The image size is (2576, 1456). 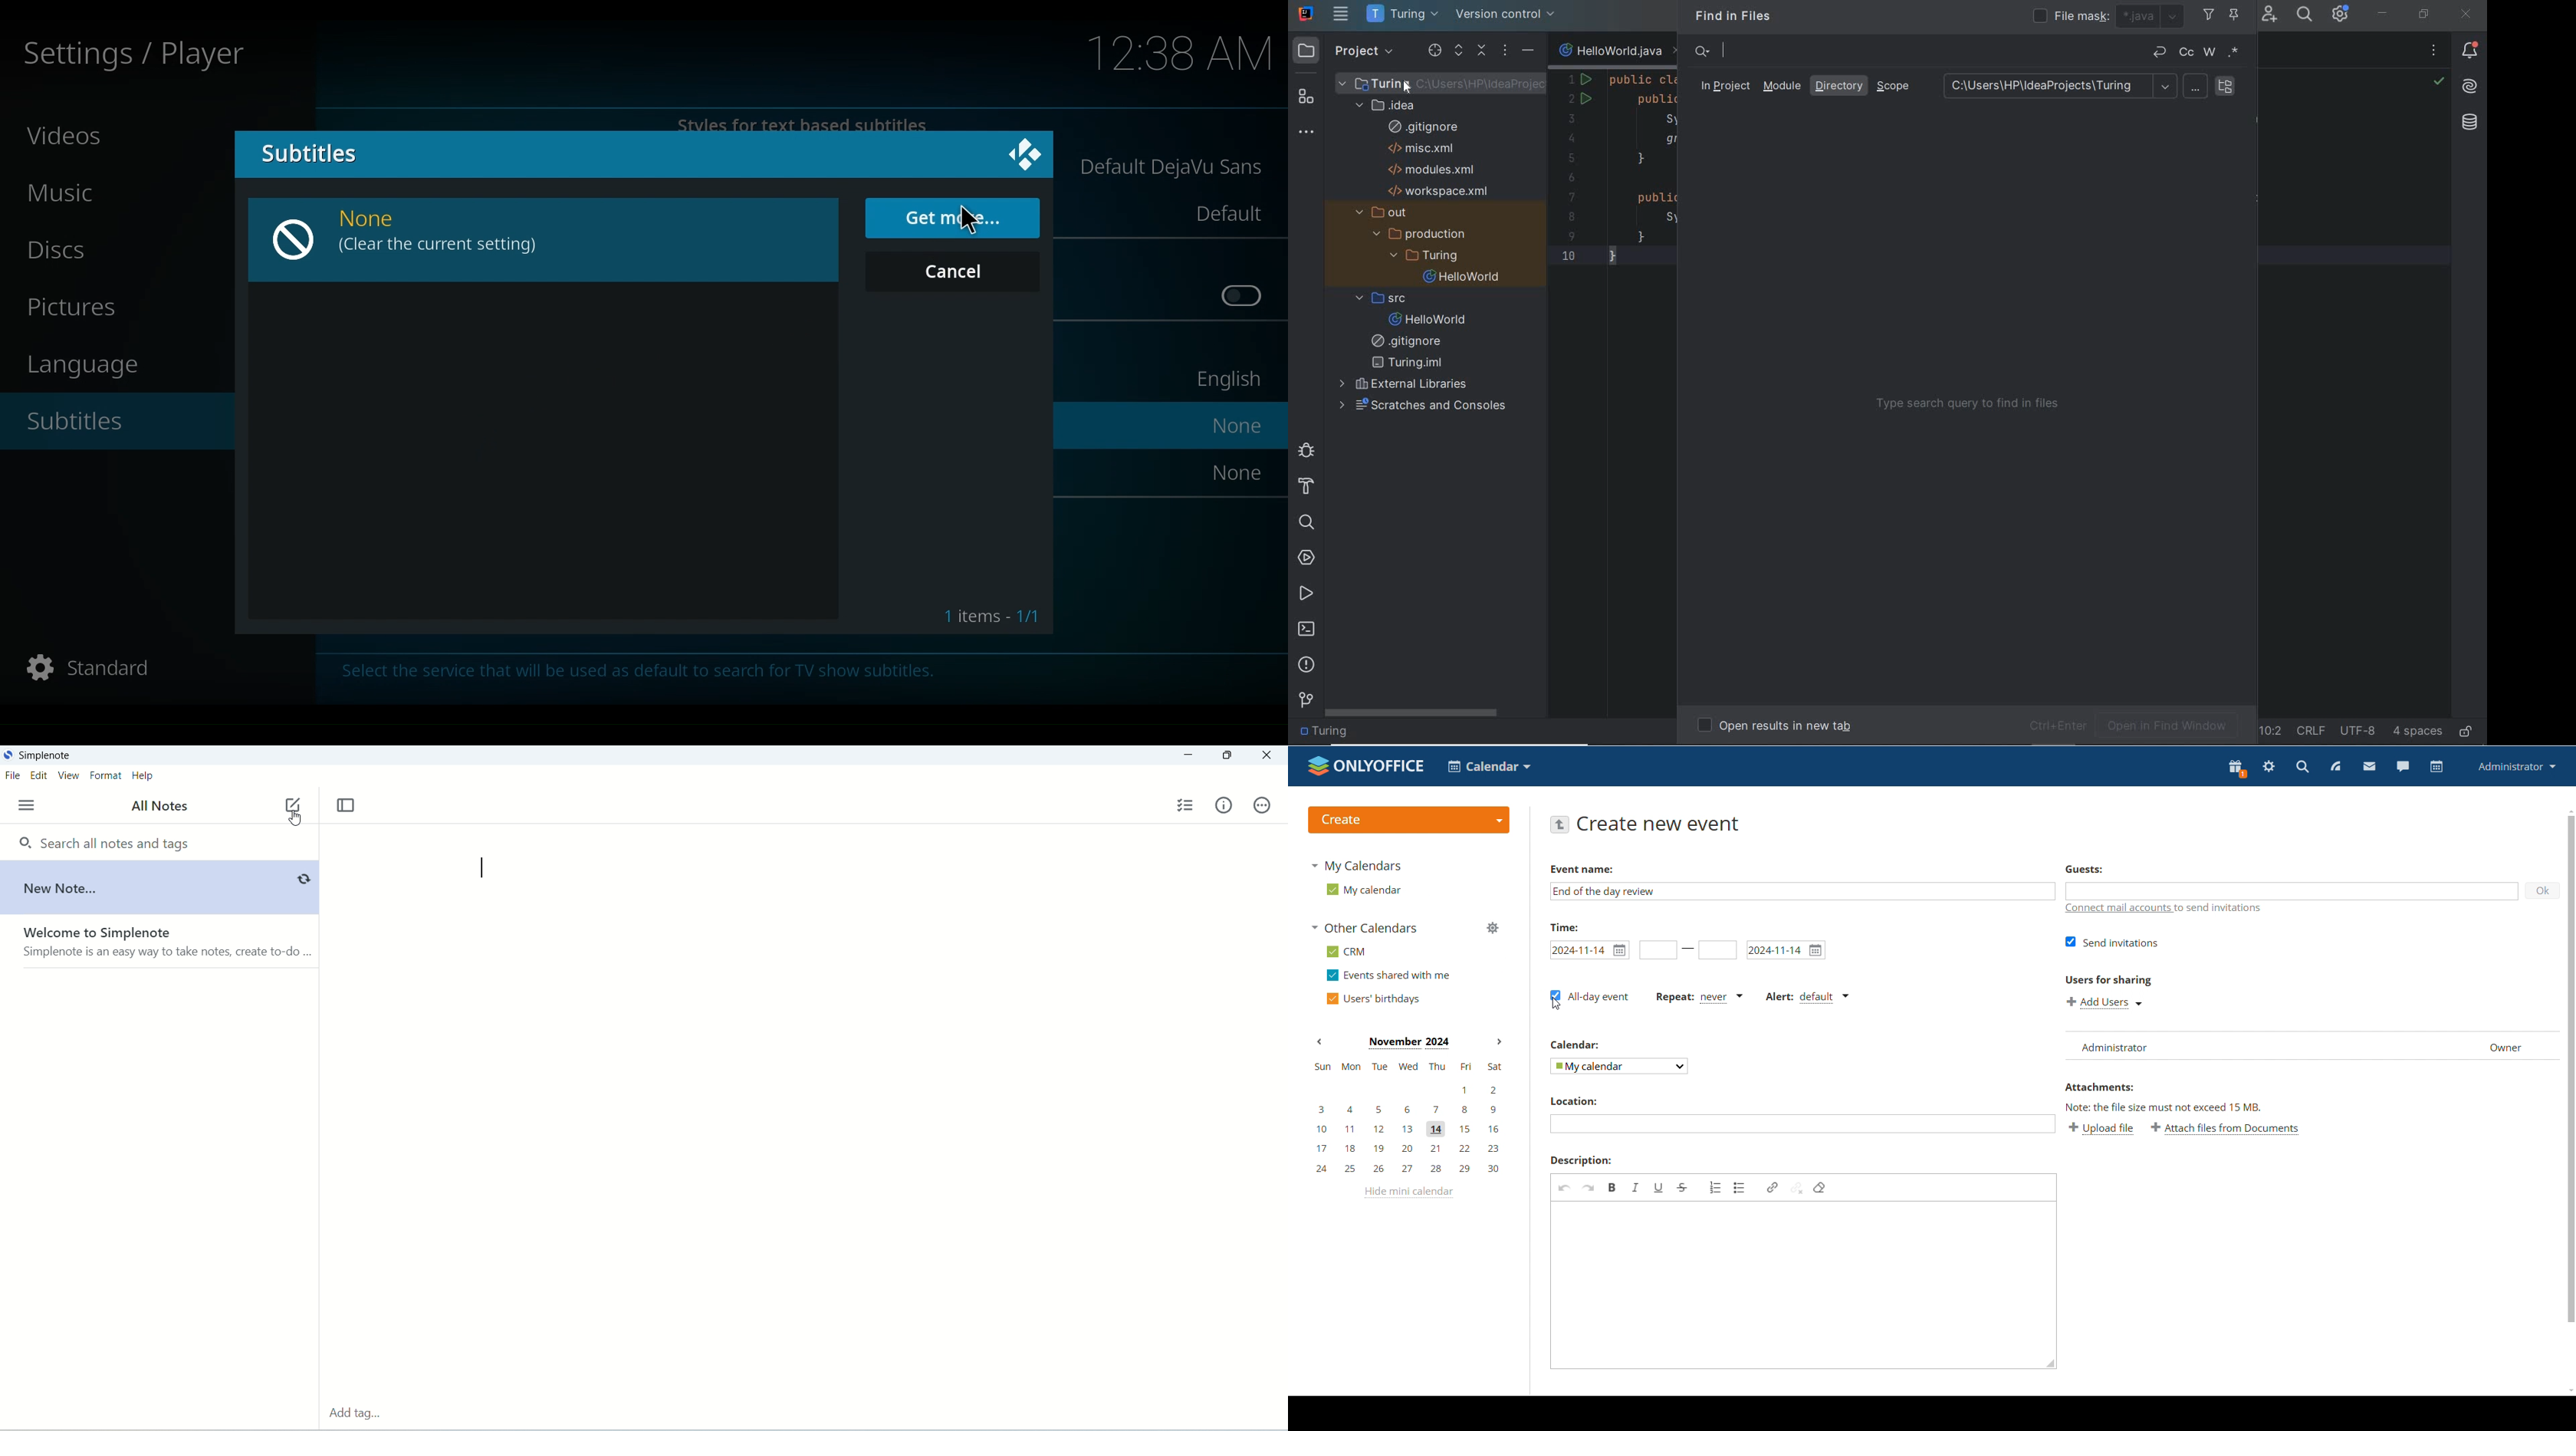 I want to click on Videos, so click(x=66, y=135).